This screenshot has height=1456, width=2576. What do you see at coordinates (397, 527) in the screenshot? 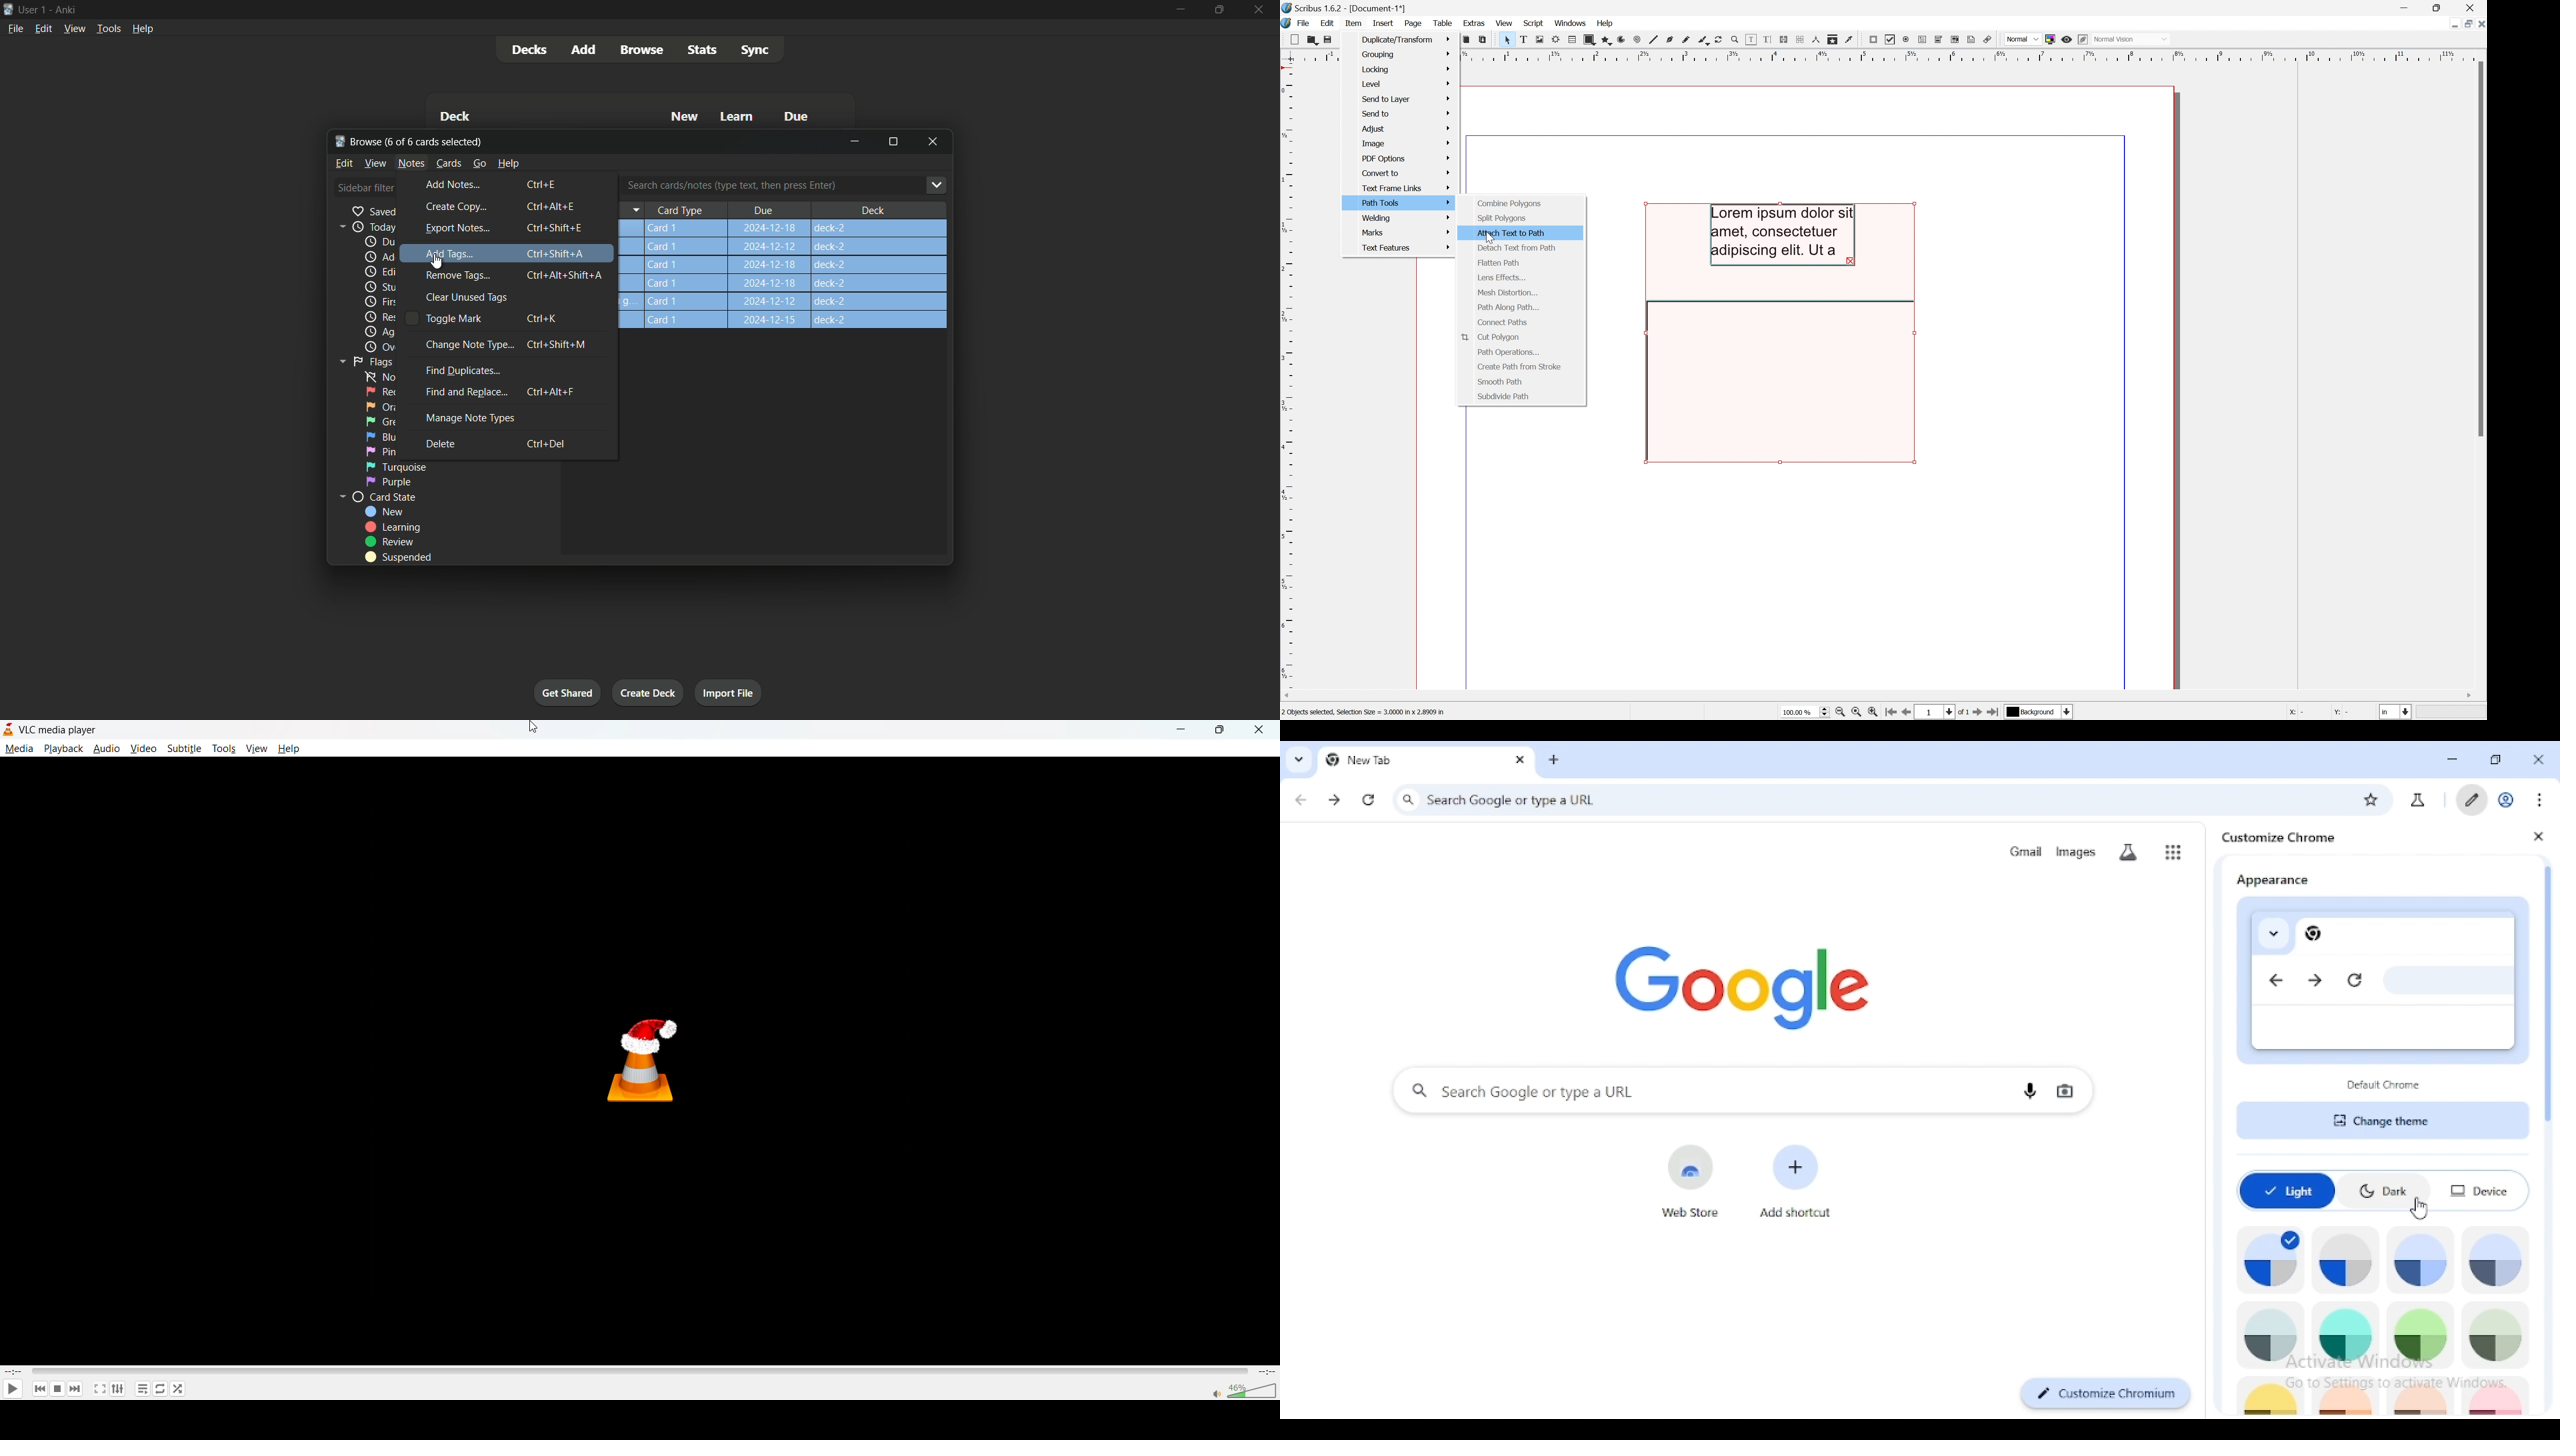
I see `learning` at bounding box center [397, 527].